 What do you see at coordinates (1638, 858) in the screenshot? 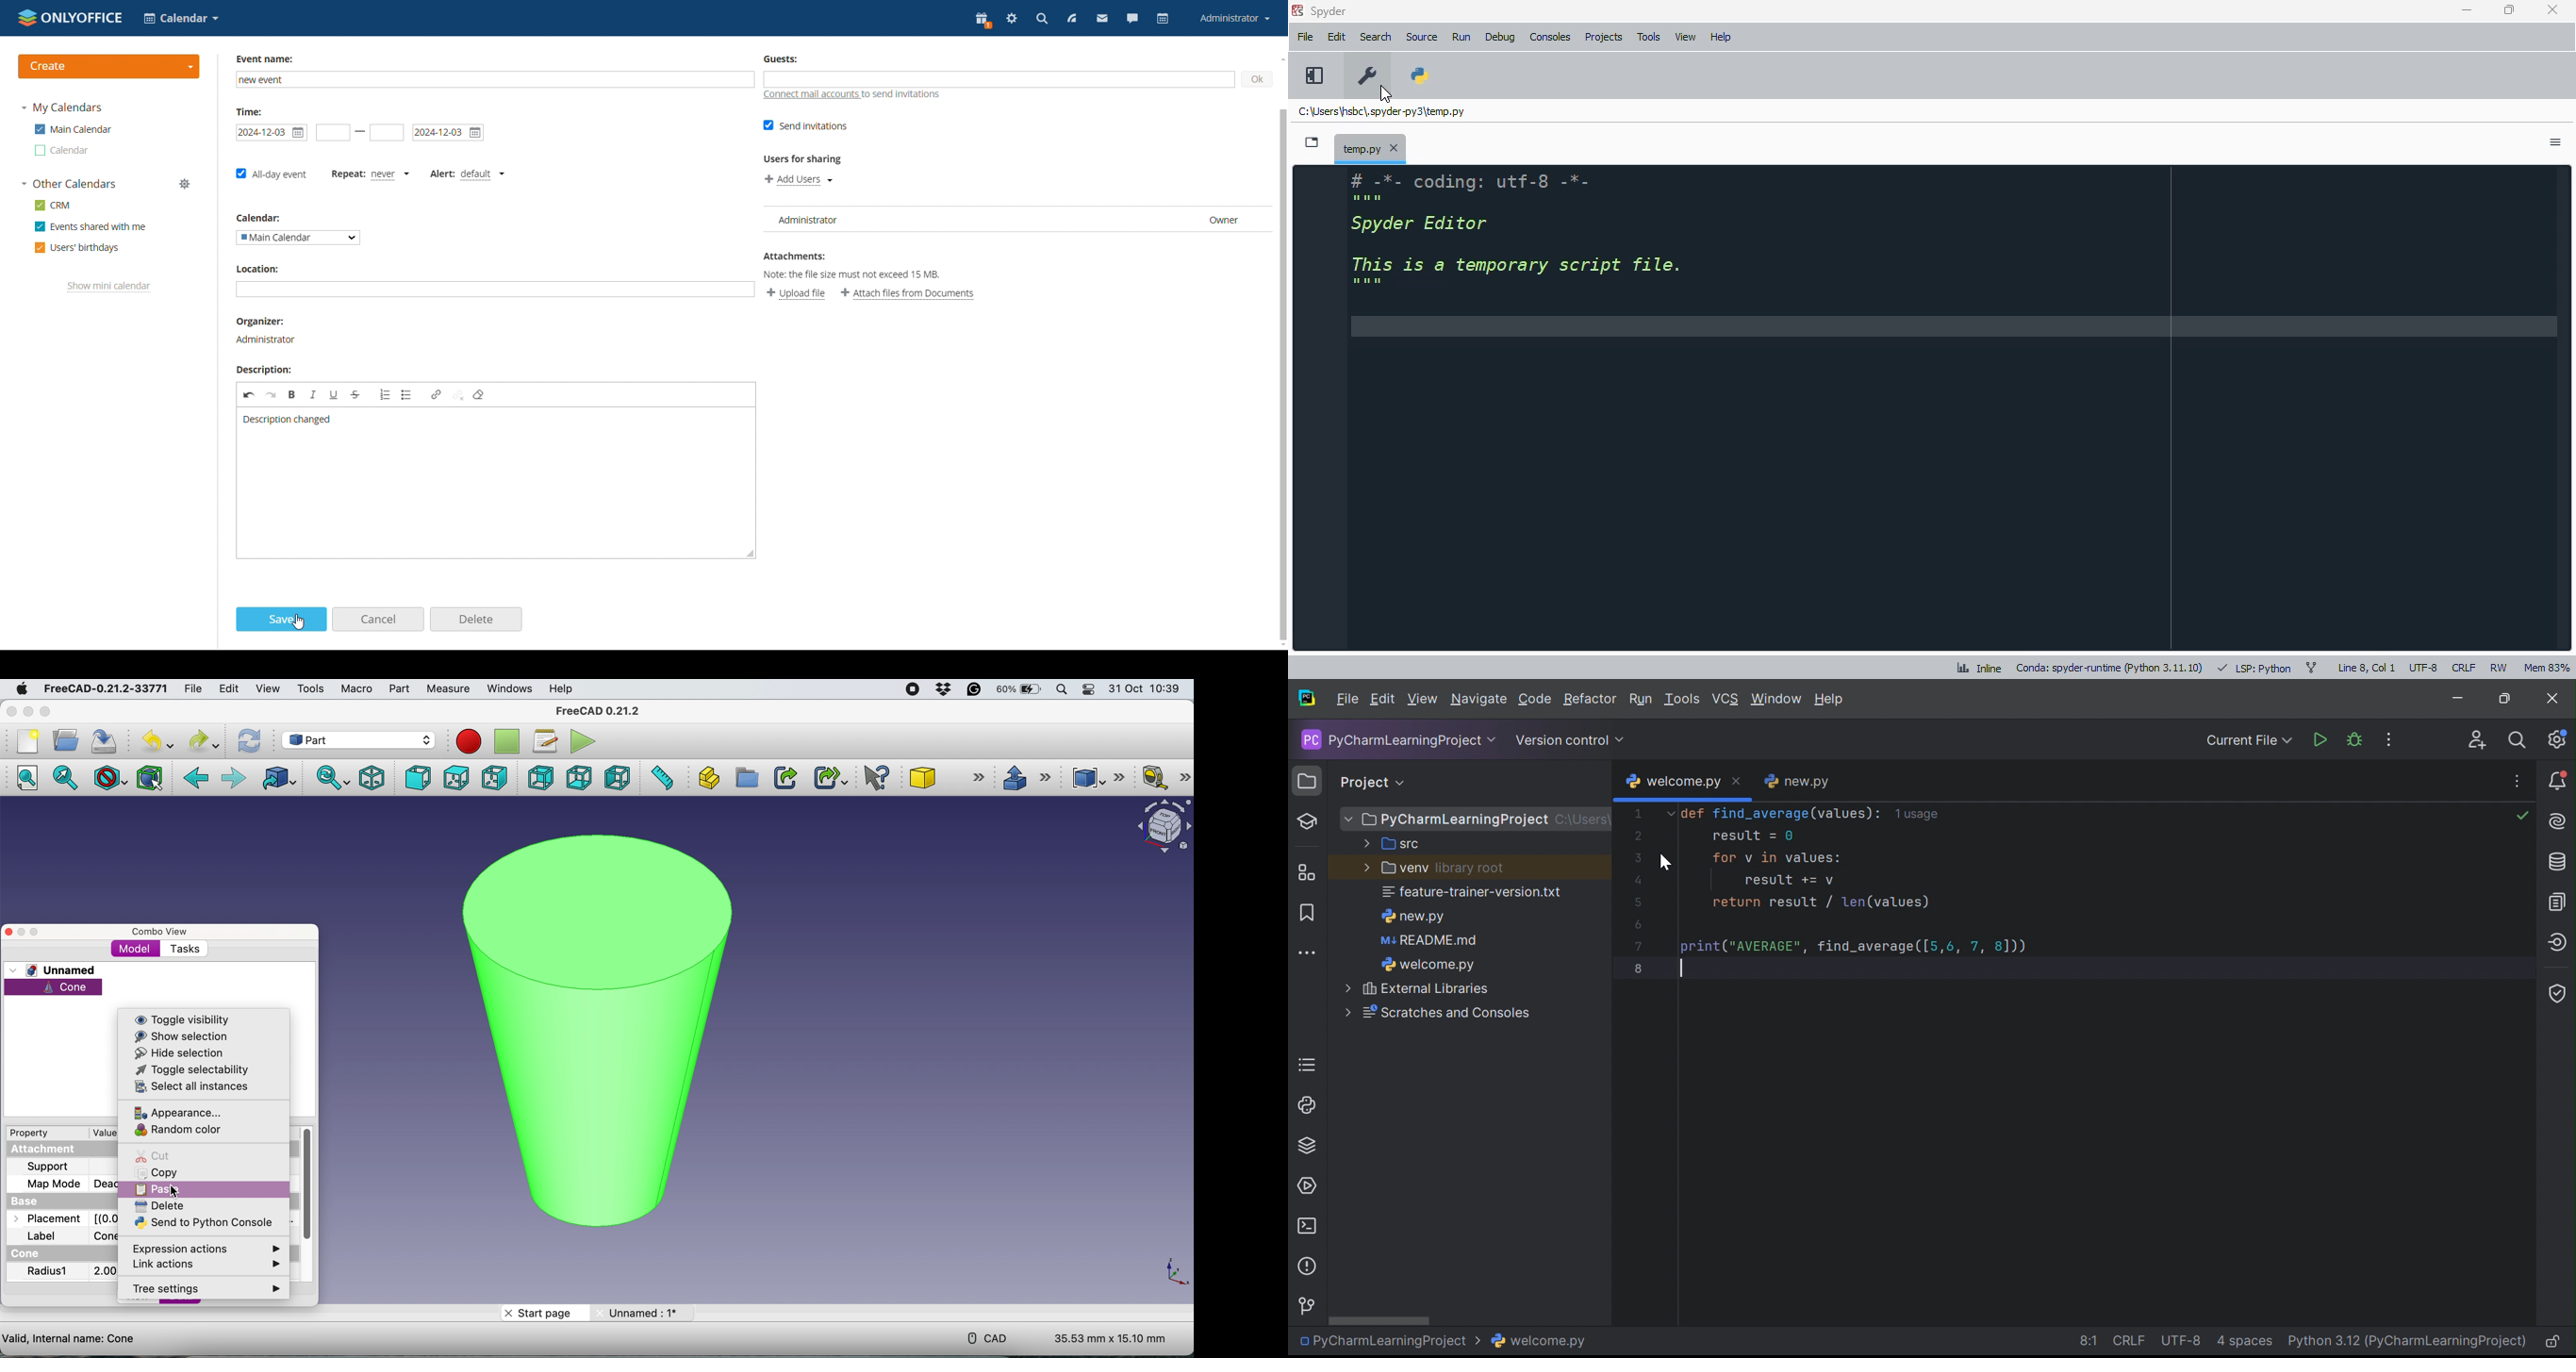
I see `3` at bounding box center [1638, 858].